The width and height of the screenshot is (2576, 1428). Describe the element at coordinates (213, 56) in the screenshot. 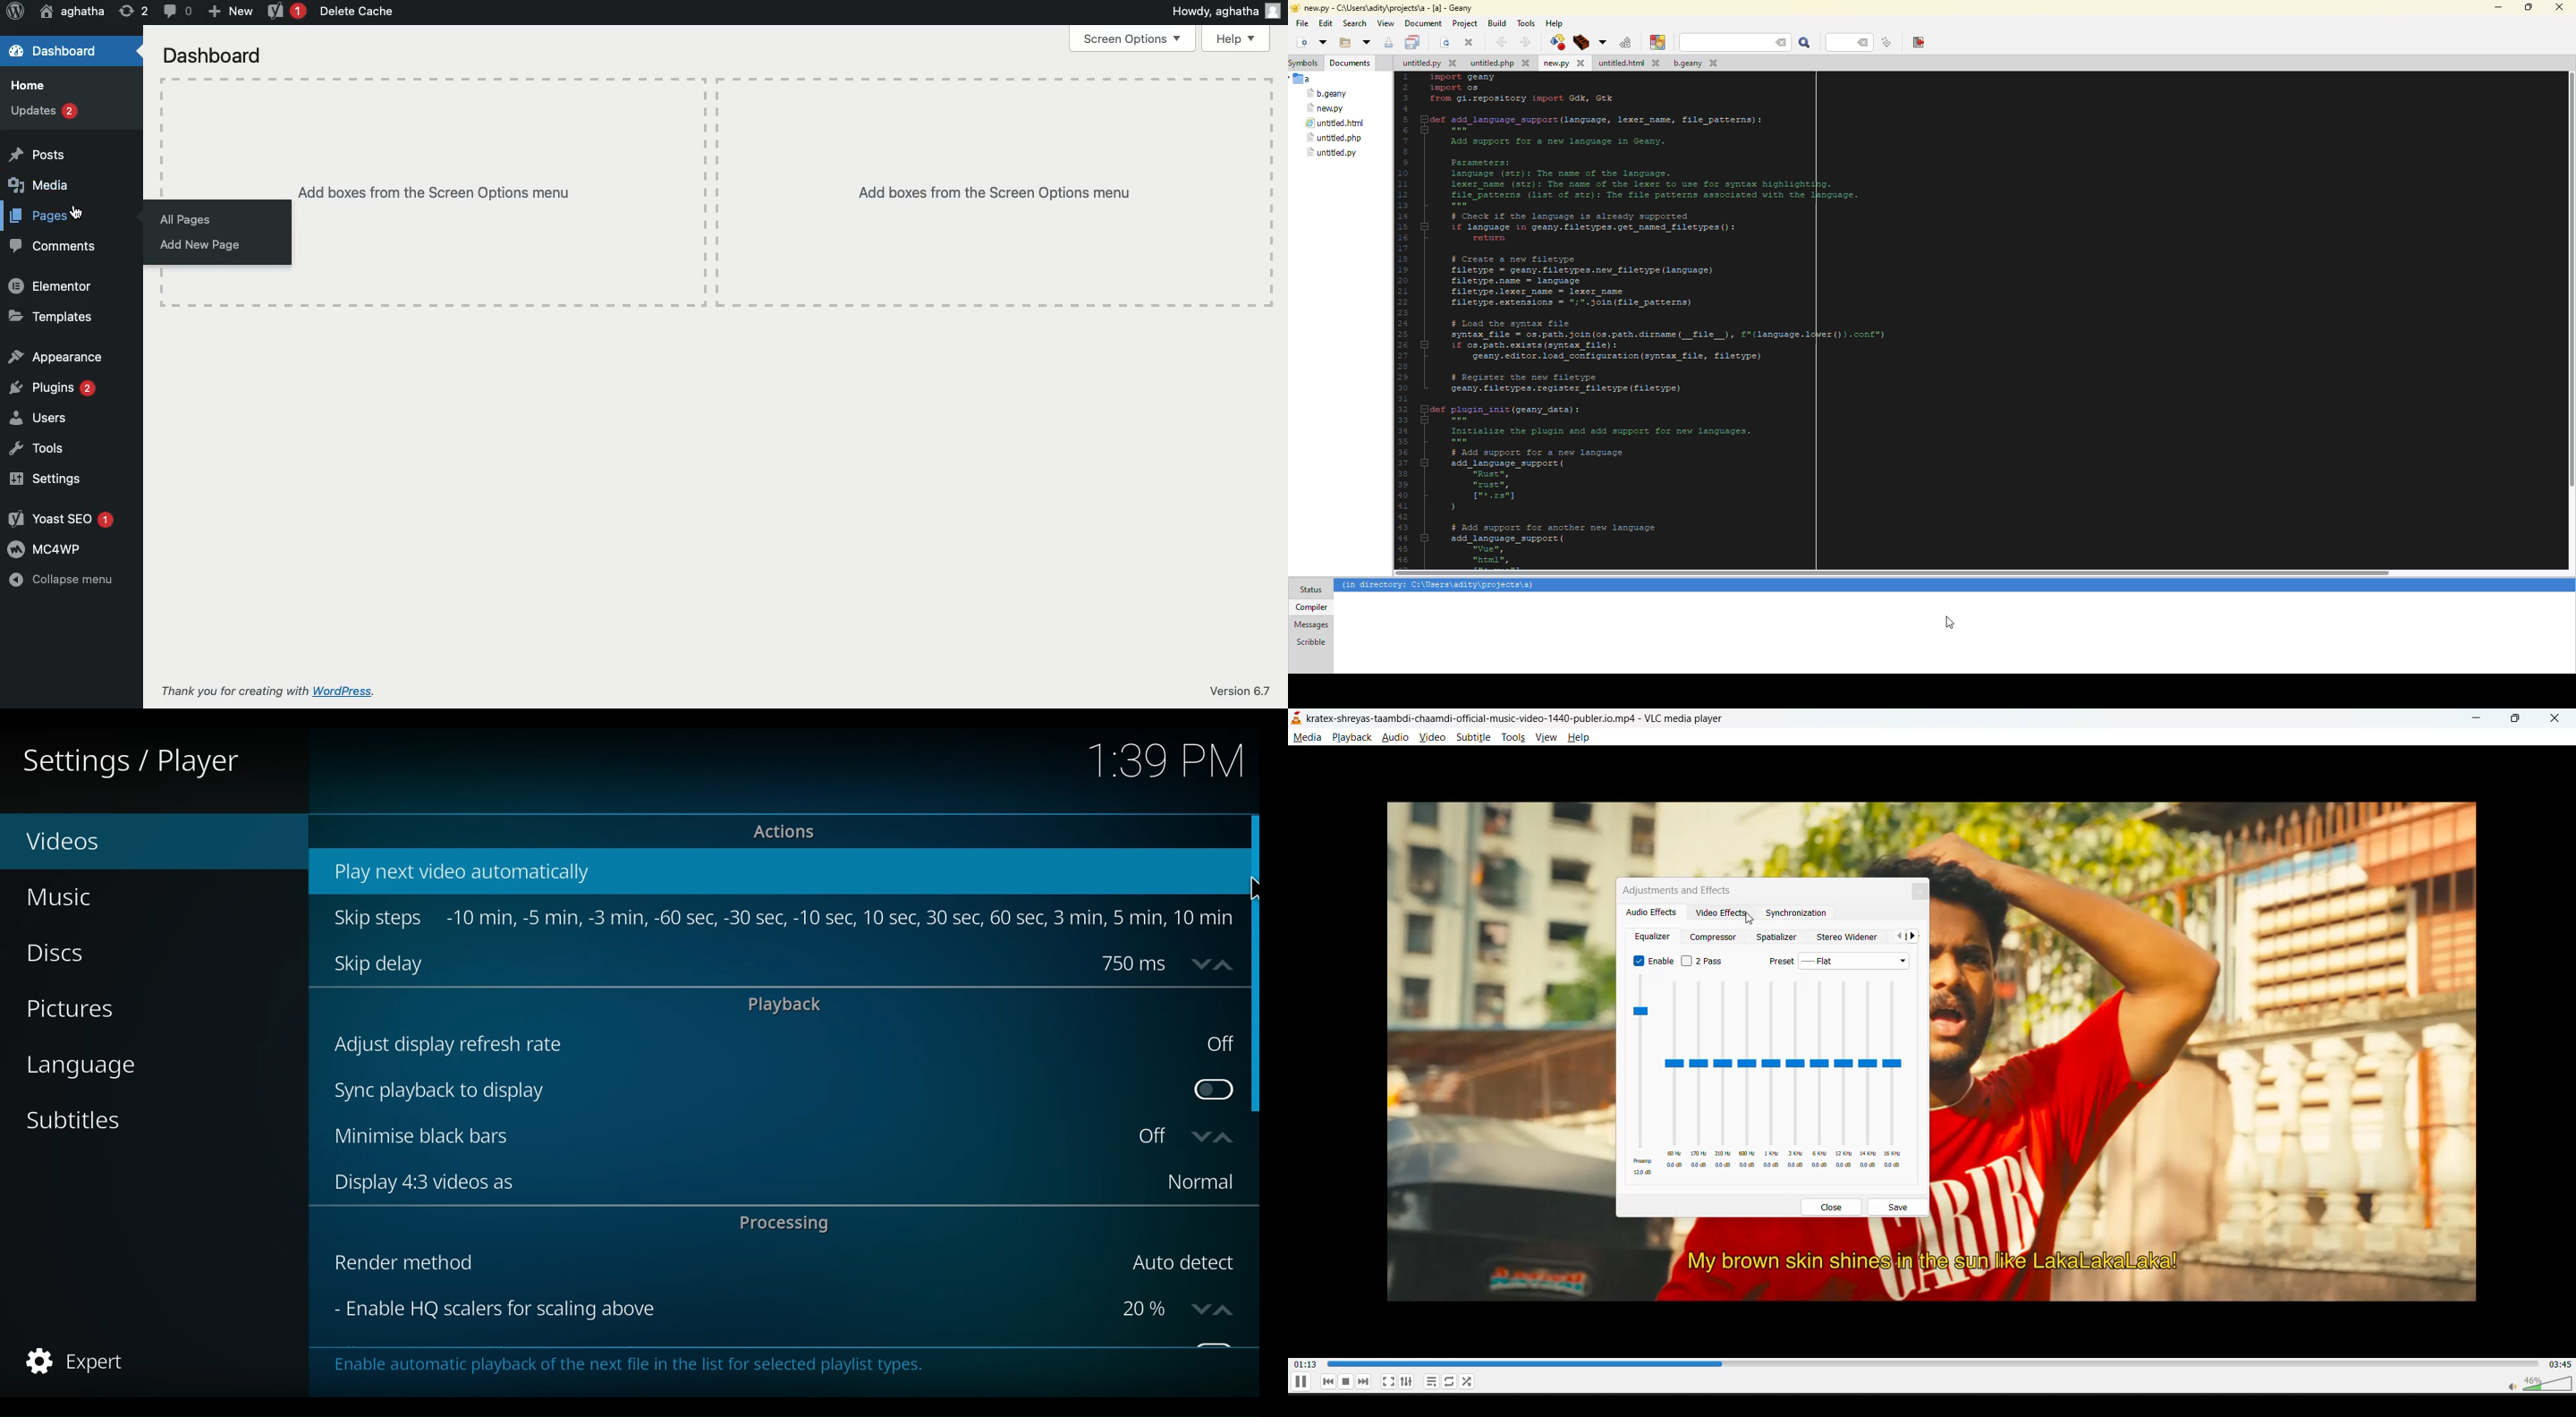

I see `Dashboard` at that location.